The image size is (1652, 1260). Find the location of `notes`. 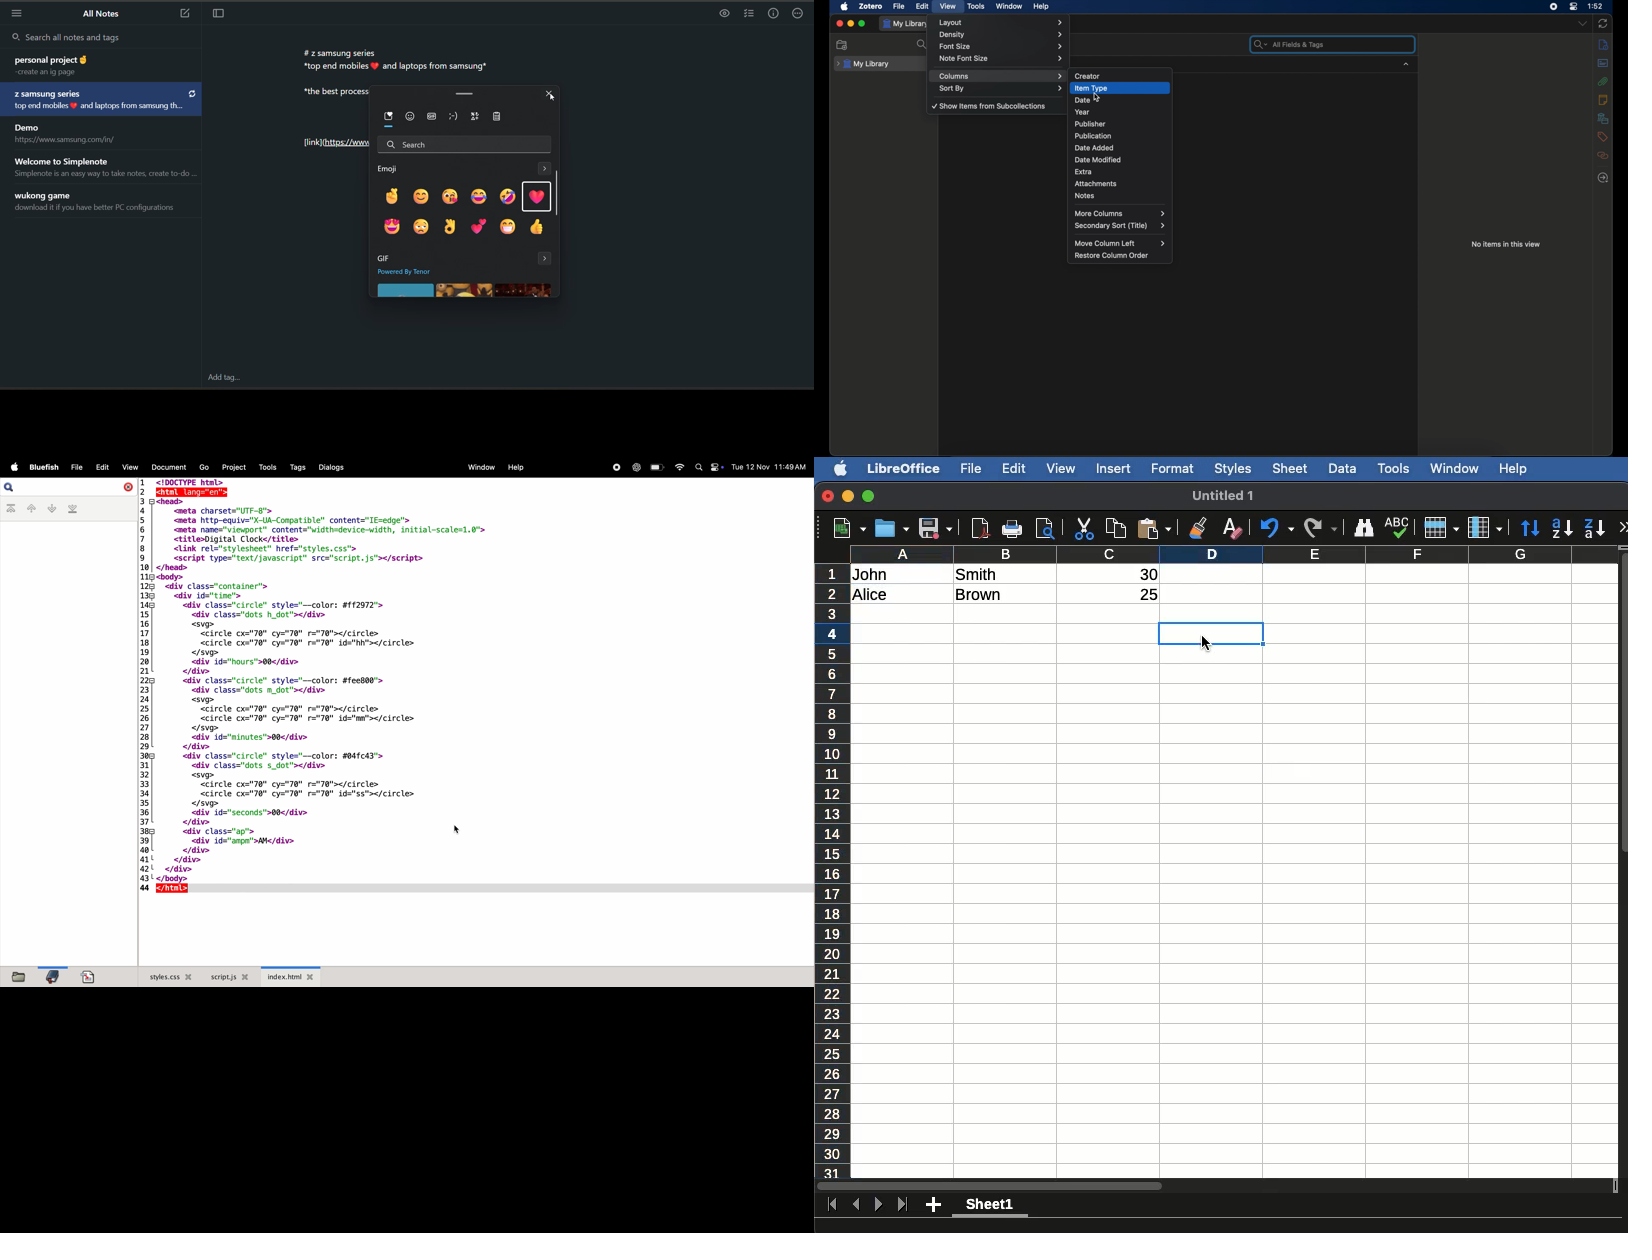

notes is located at coordinates (1084, 196).